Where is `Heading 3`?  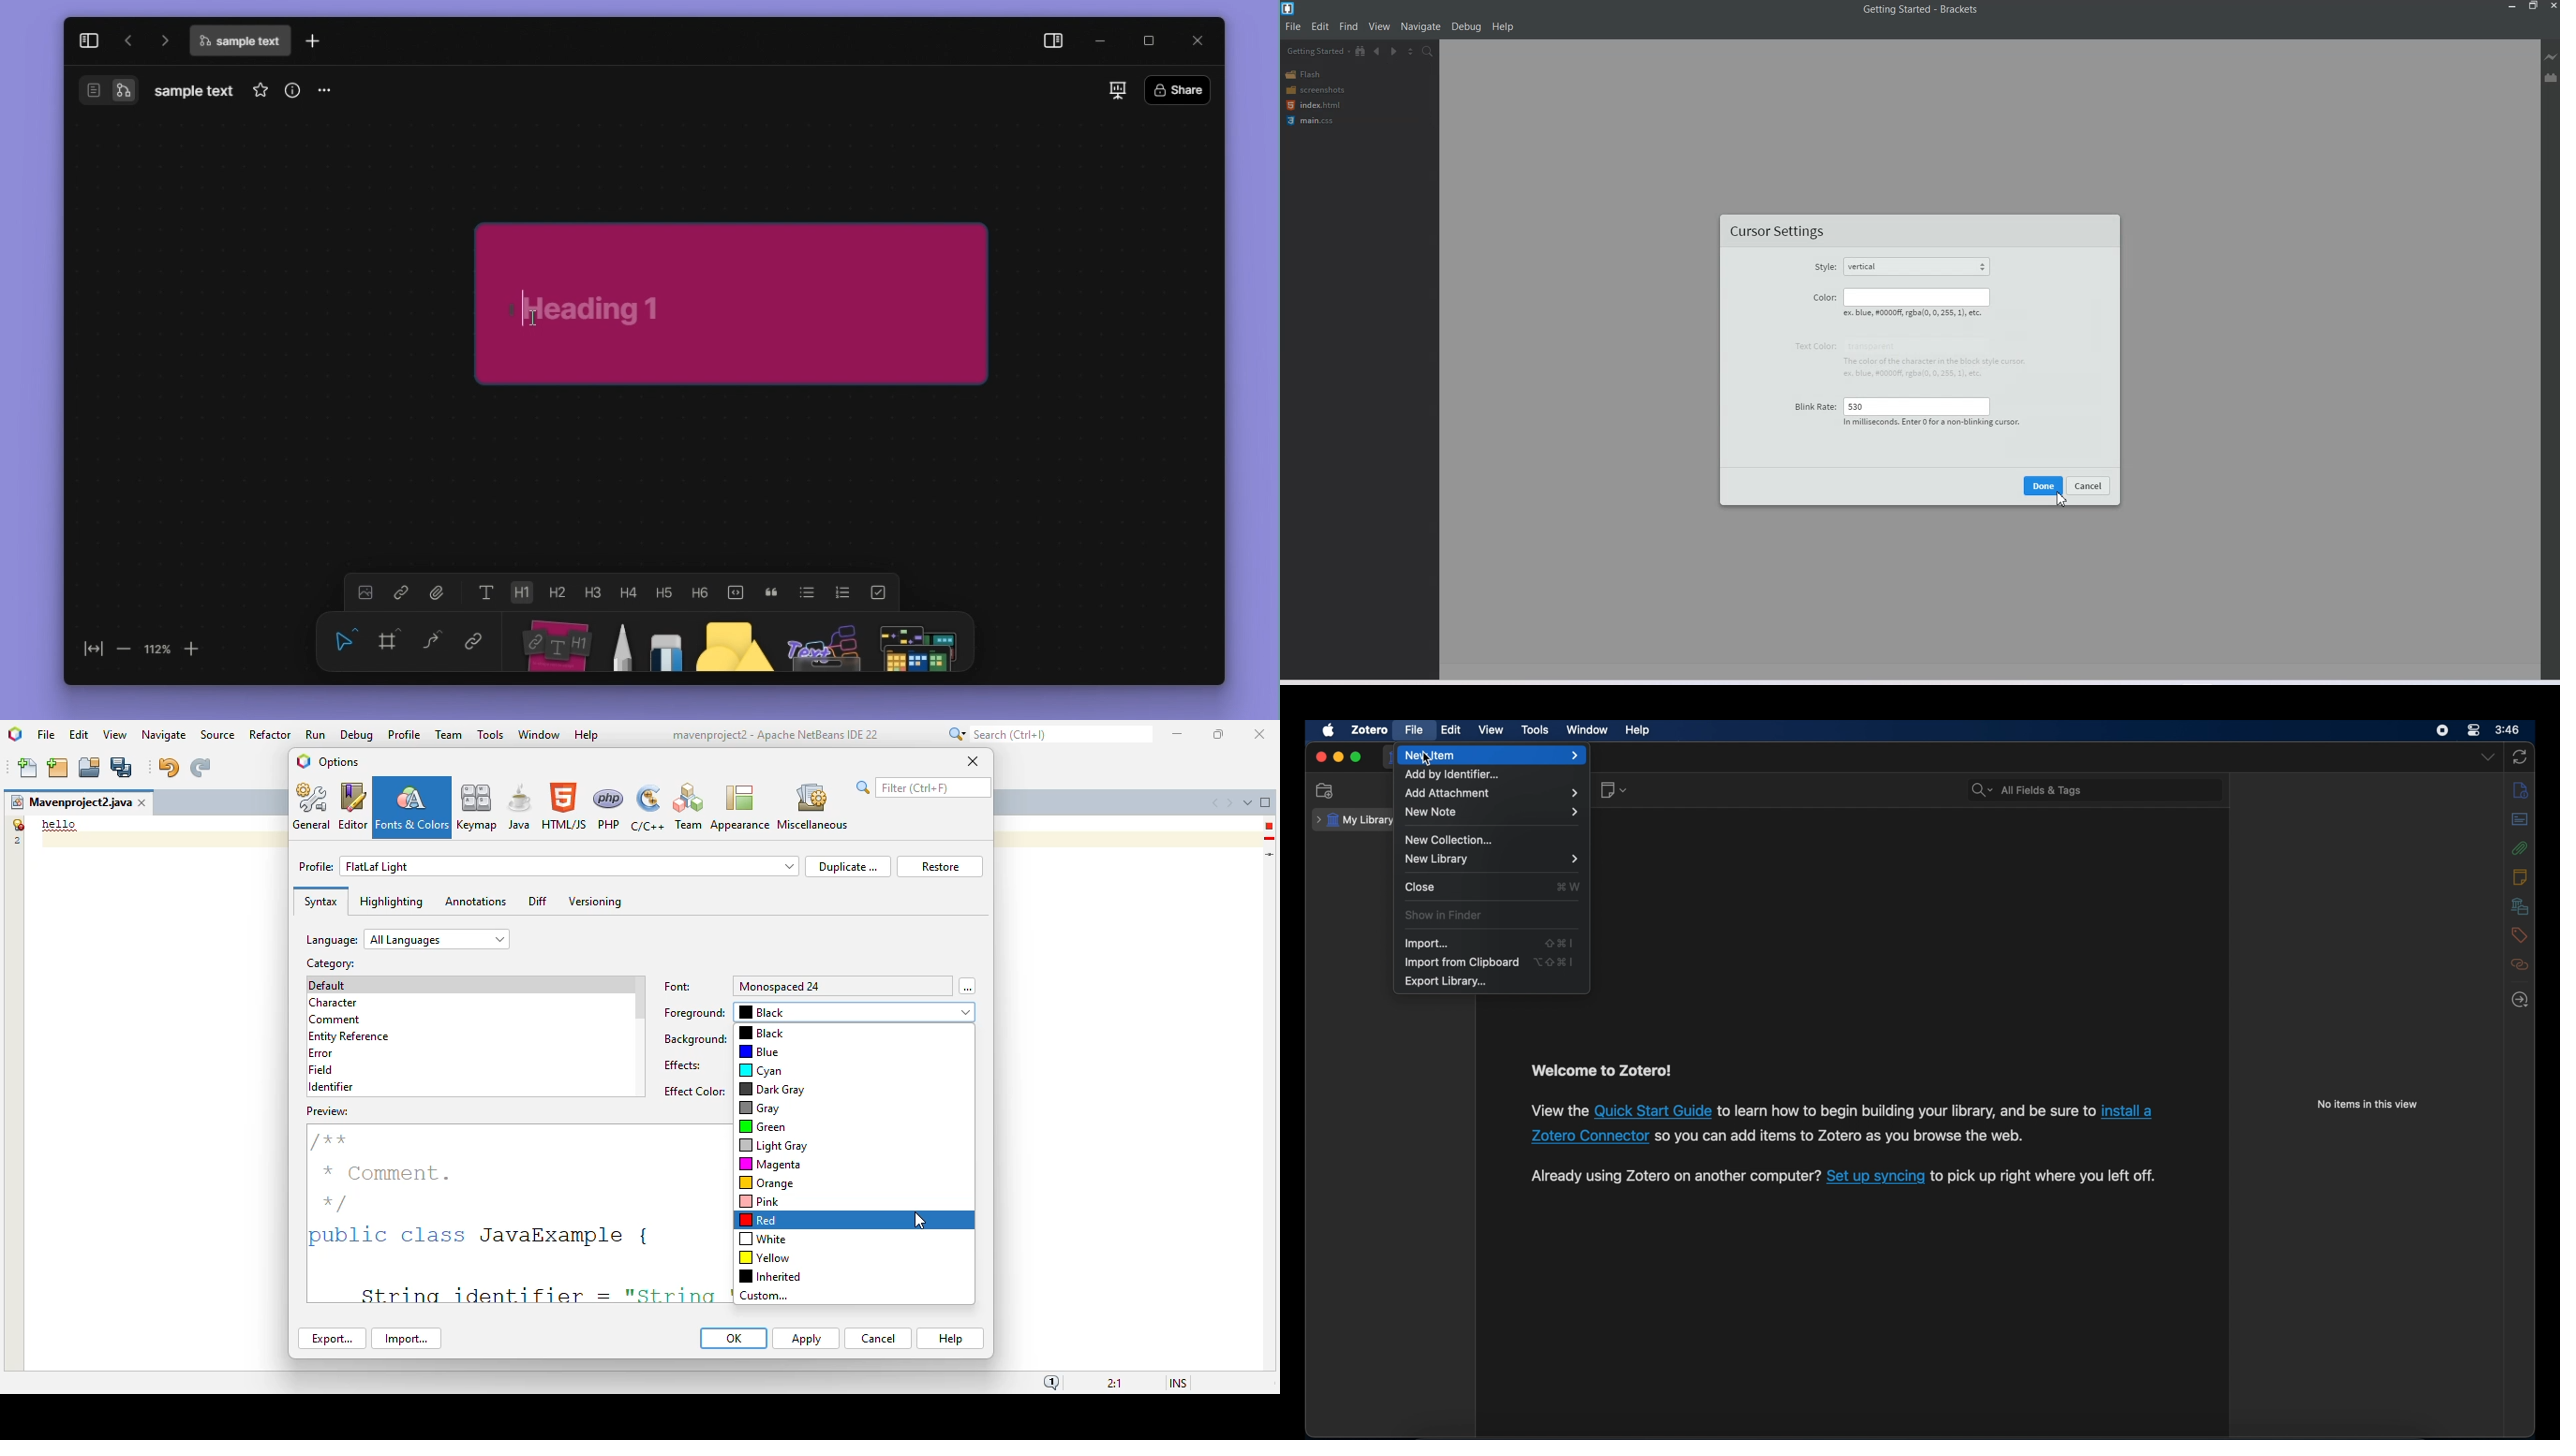 Heading 3 is located at coordinates (592, 592).